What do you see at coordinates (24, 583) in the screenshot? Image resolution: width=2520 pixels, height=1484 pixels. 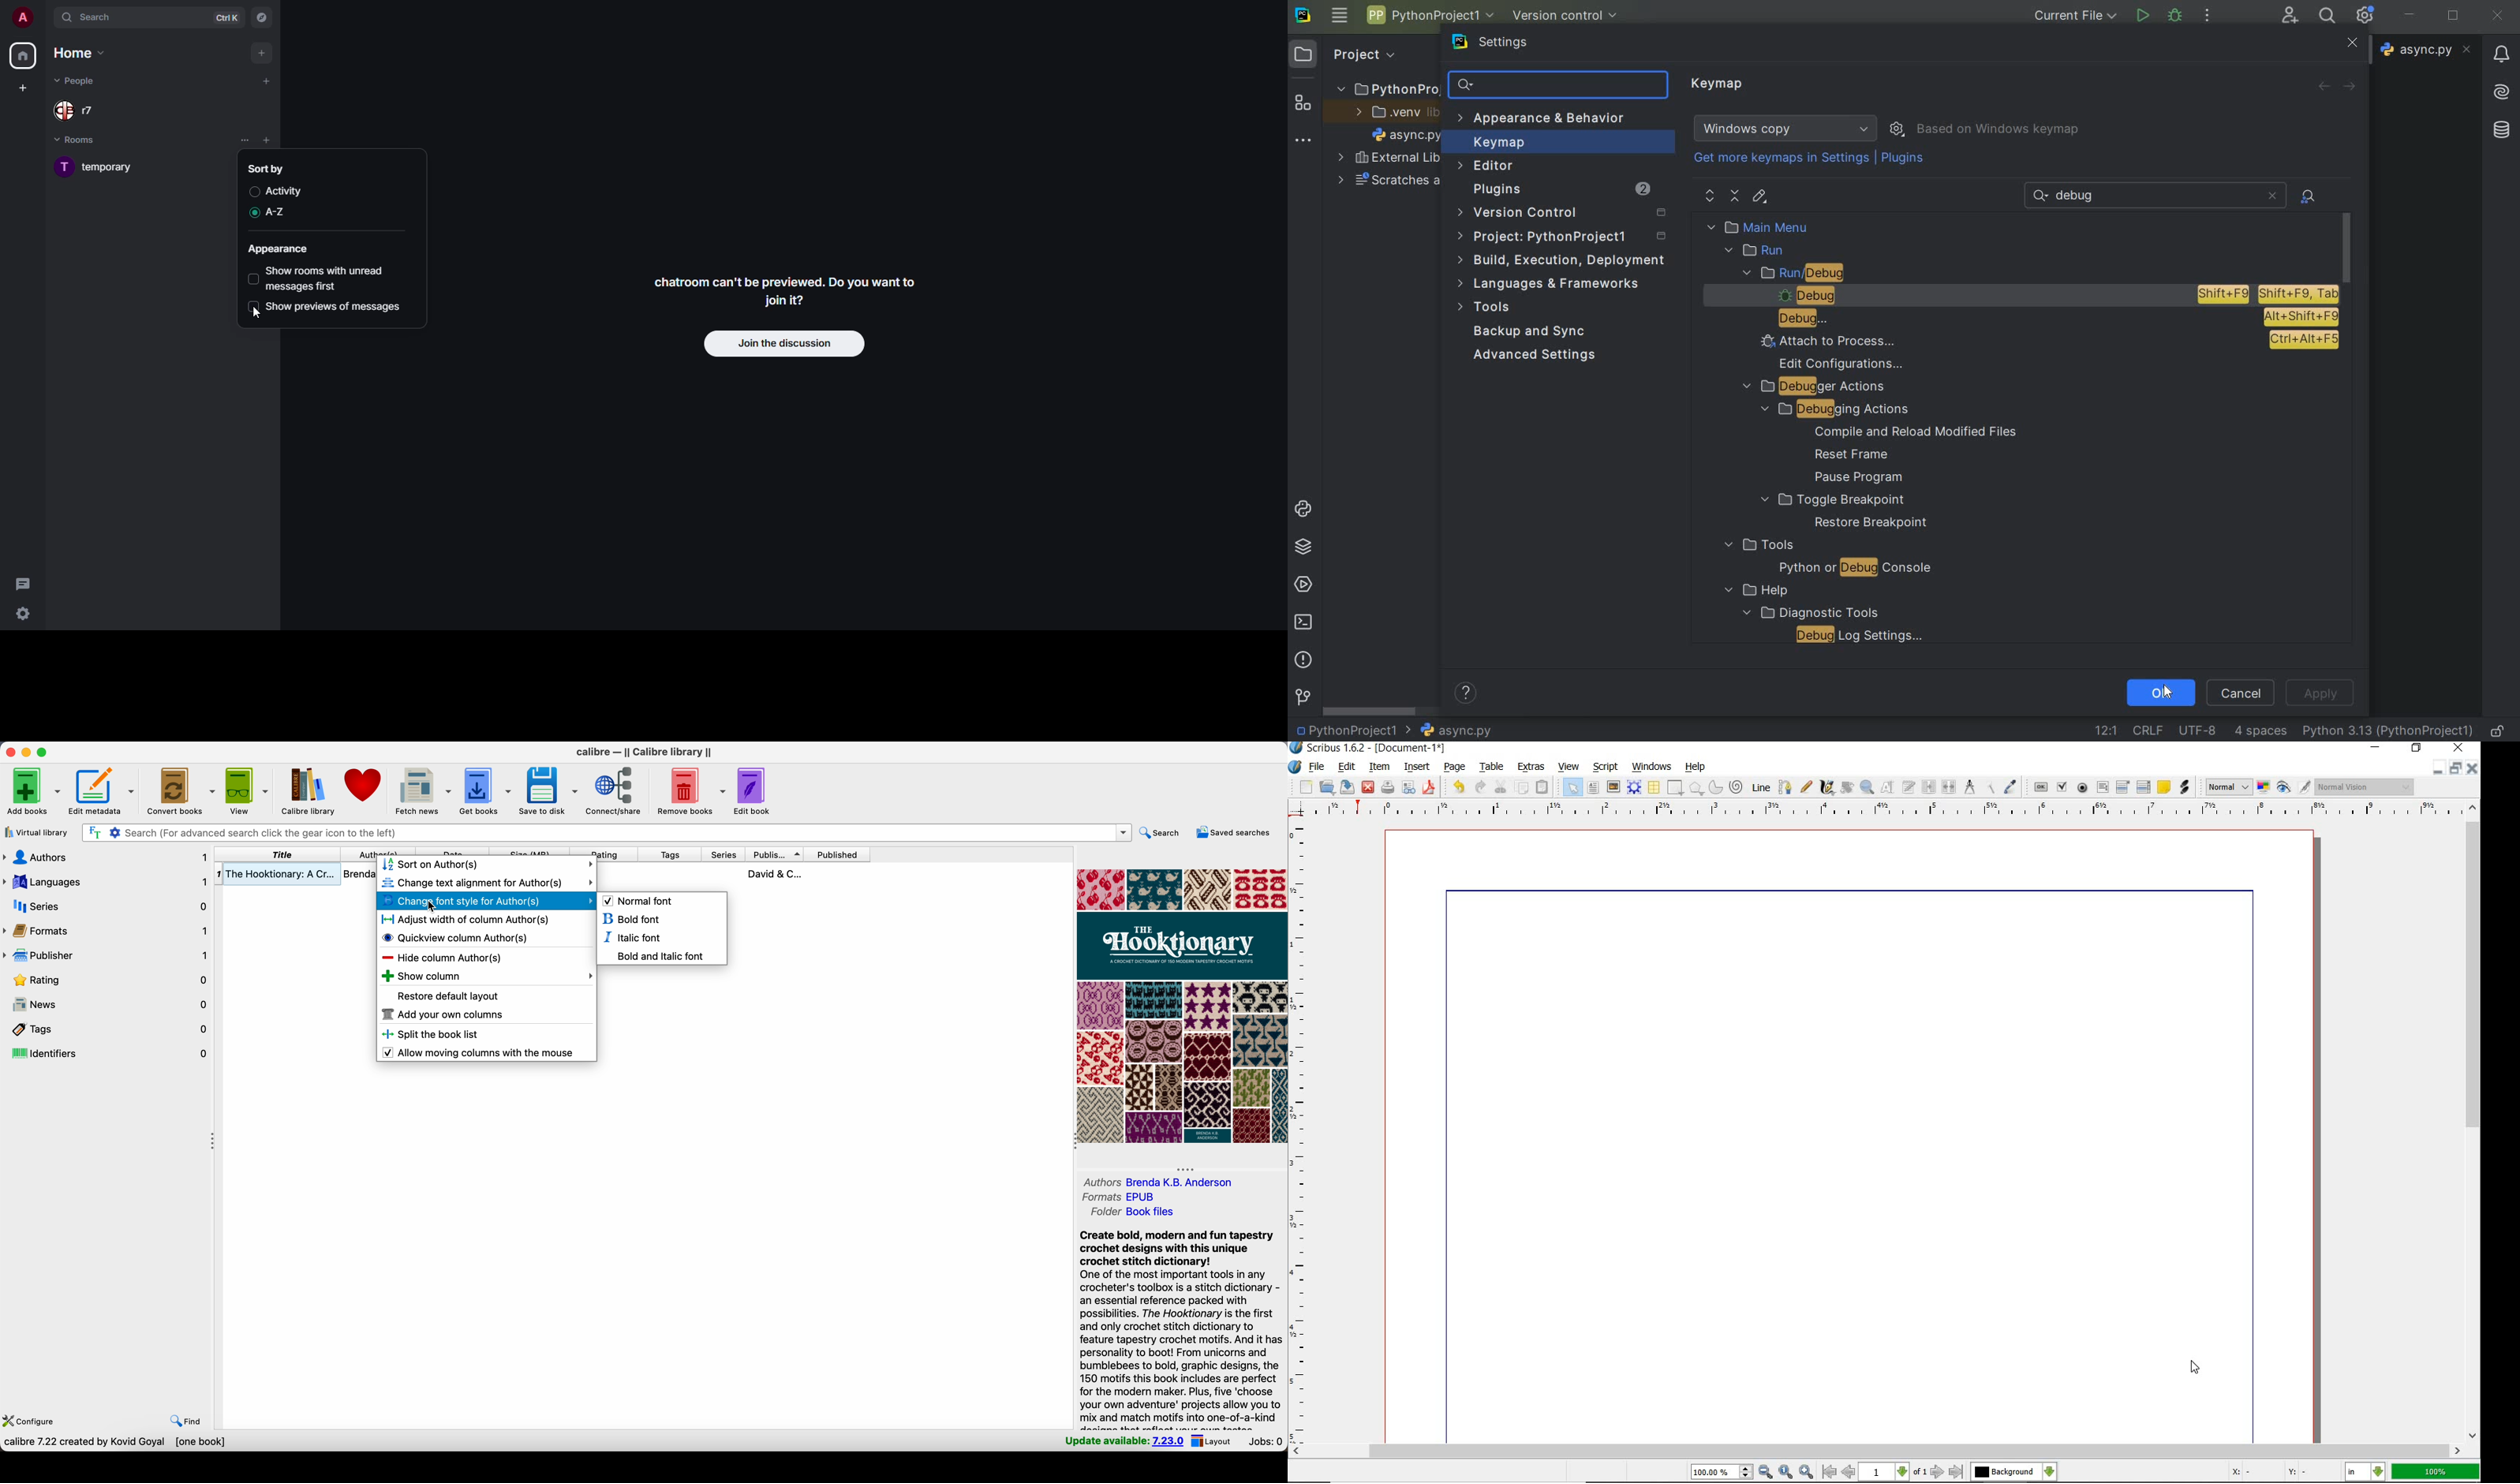 I see `threads` at bounding box center [24, 583].